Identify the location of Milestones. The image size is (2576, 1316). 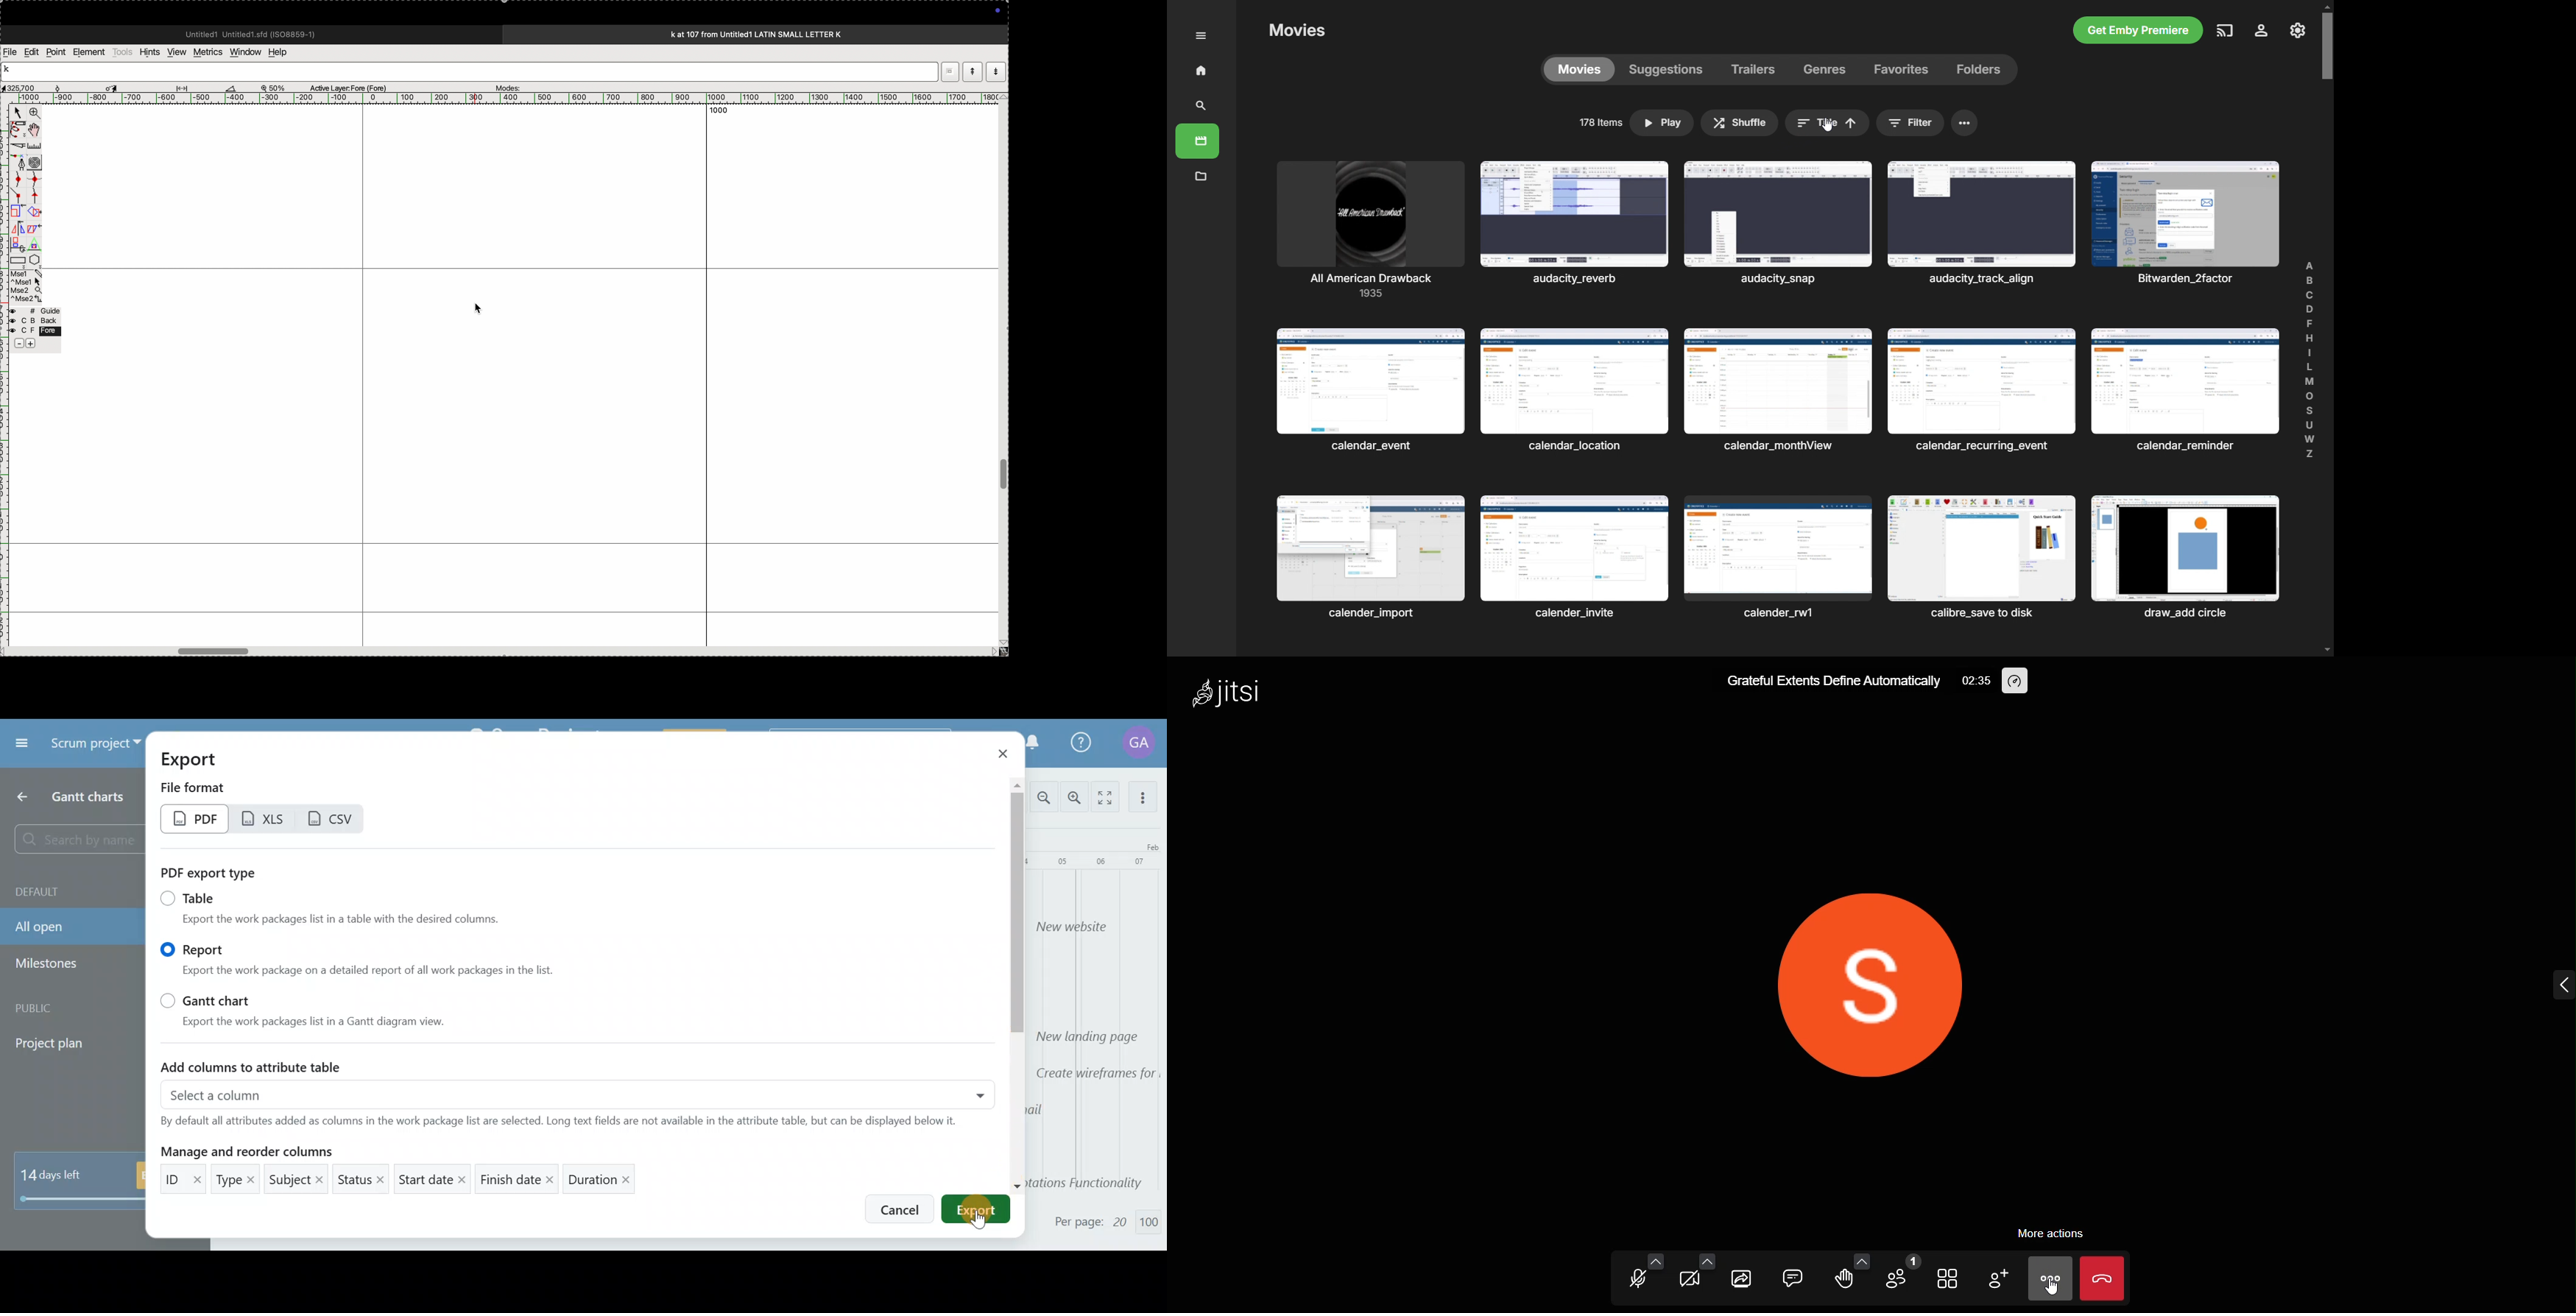
(57, 965).